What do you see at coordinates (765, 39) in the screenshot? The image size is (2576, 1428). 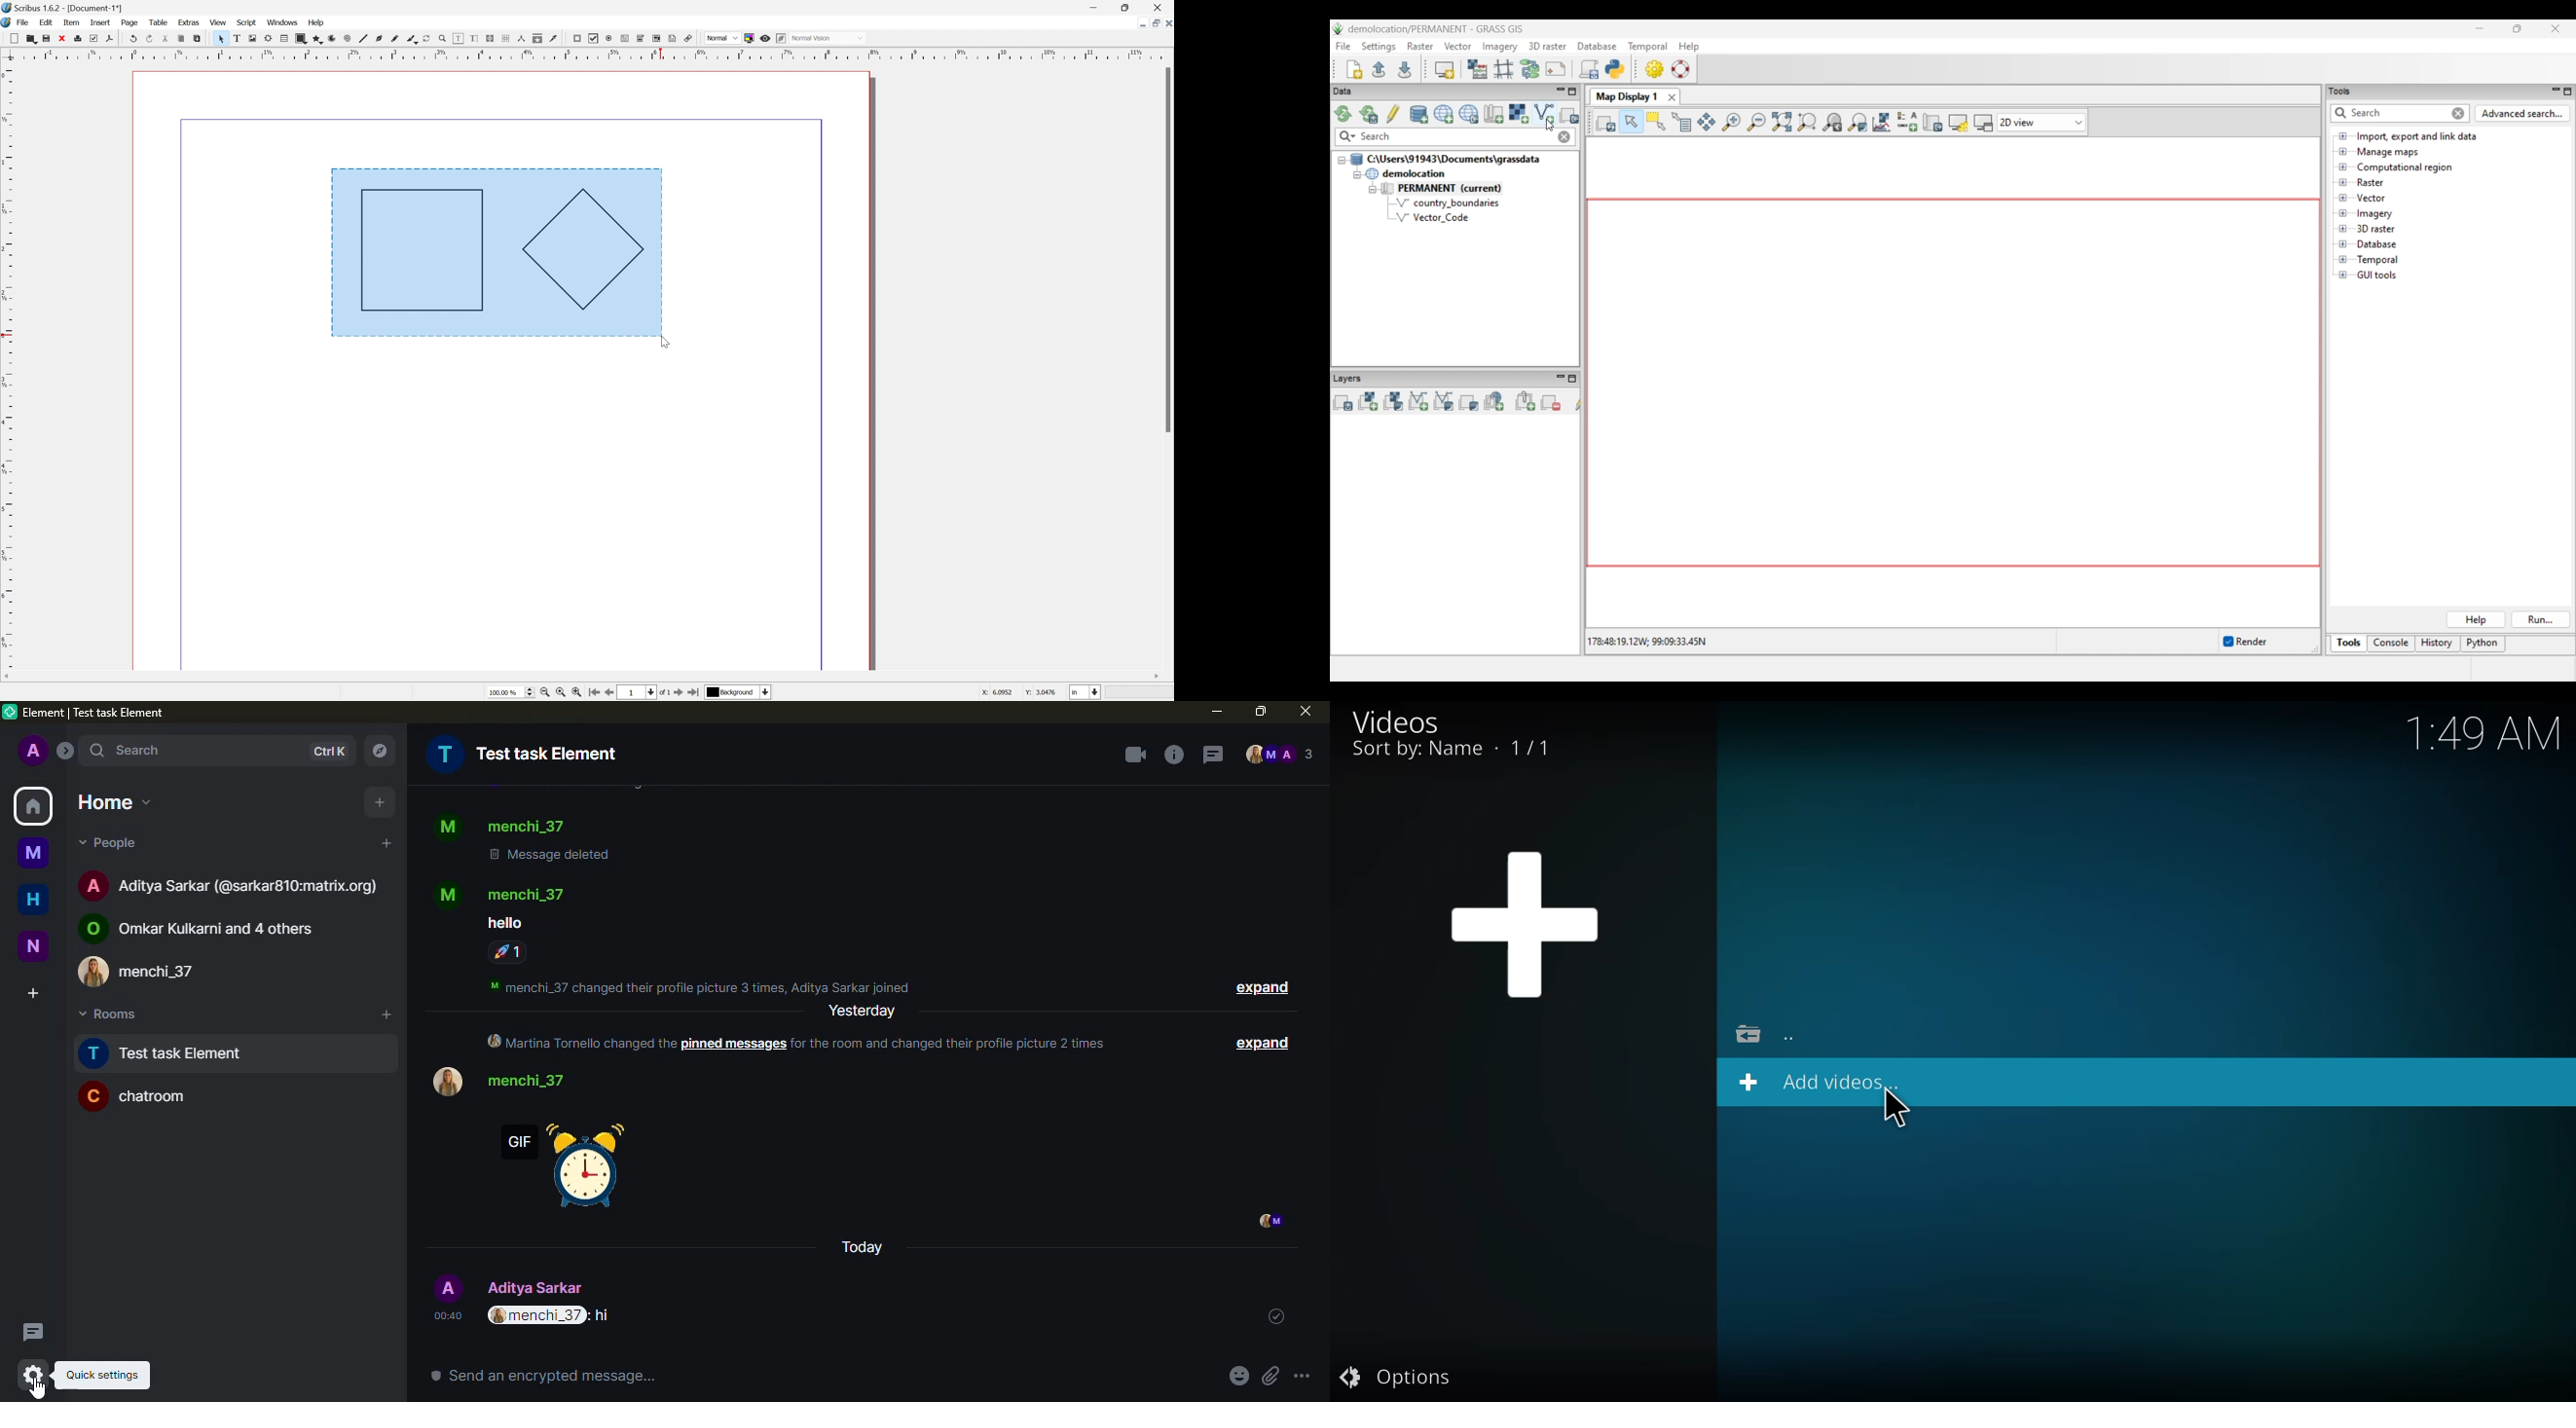 I see `Preview mode` at bounding box center [765, 39].